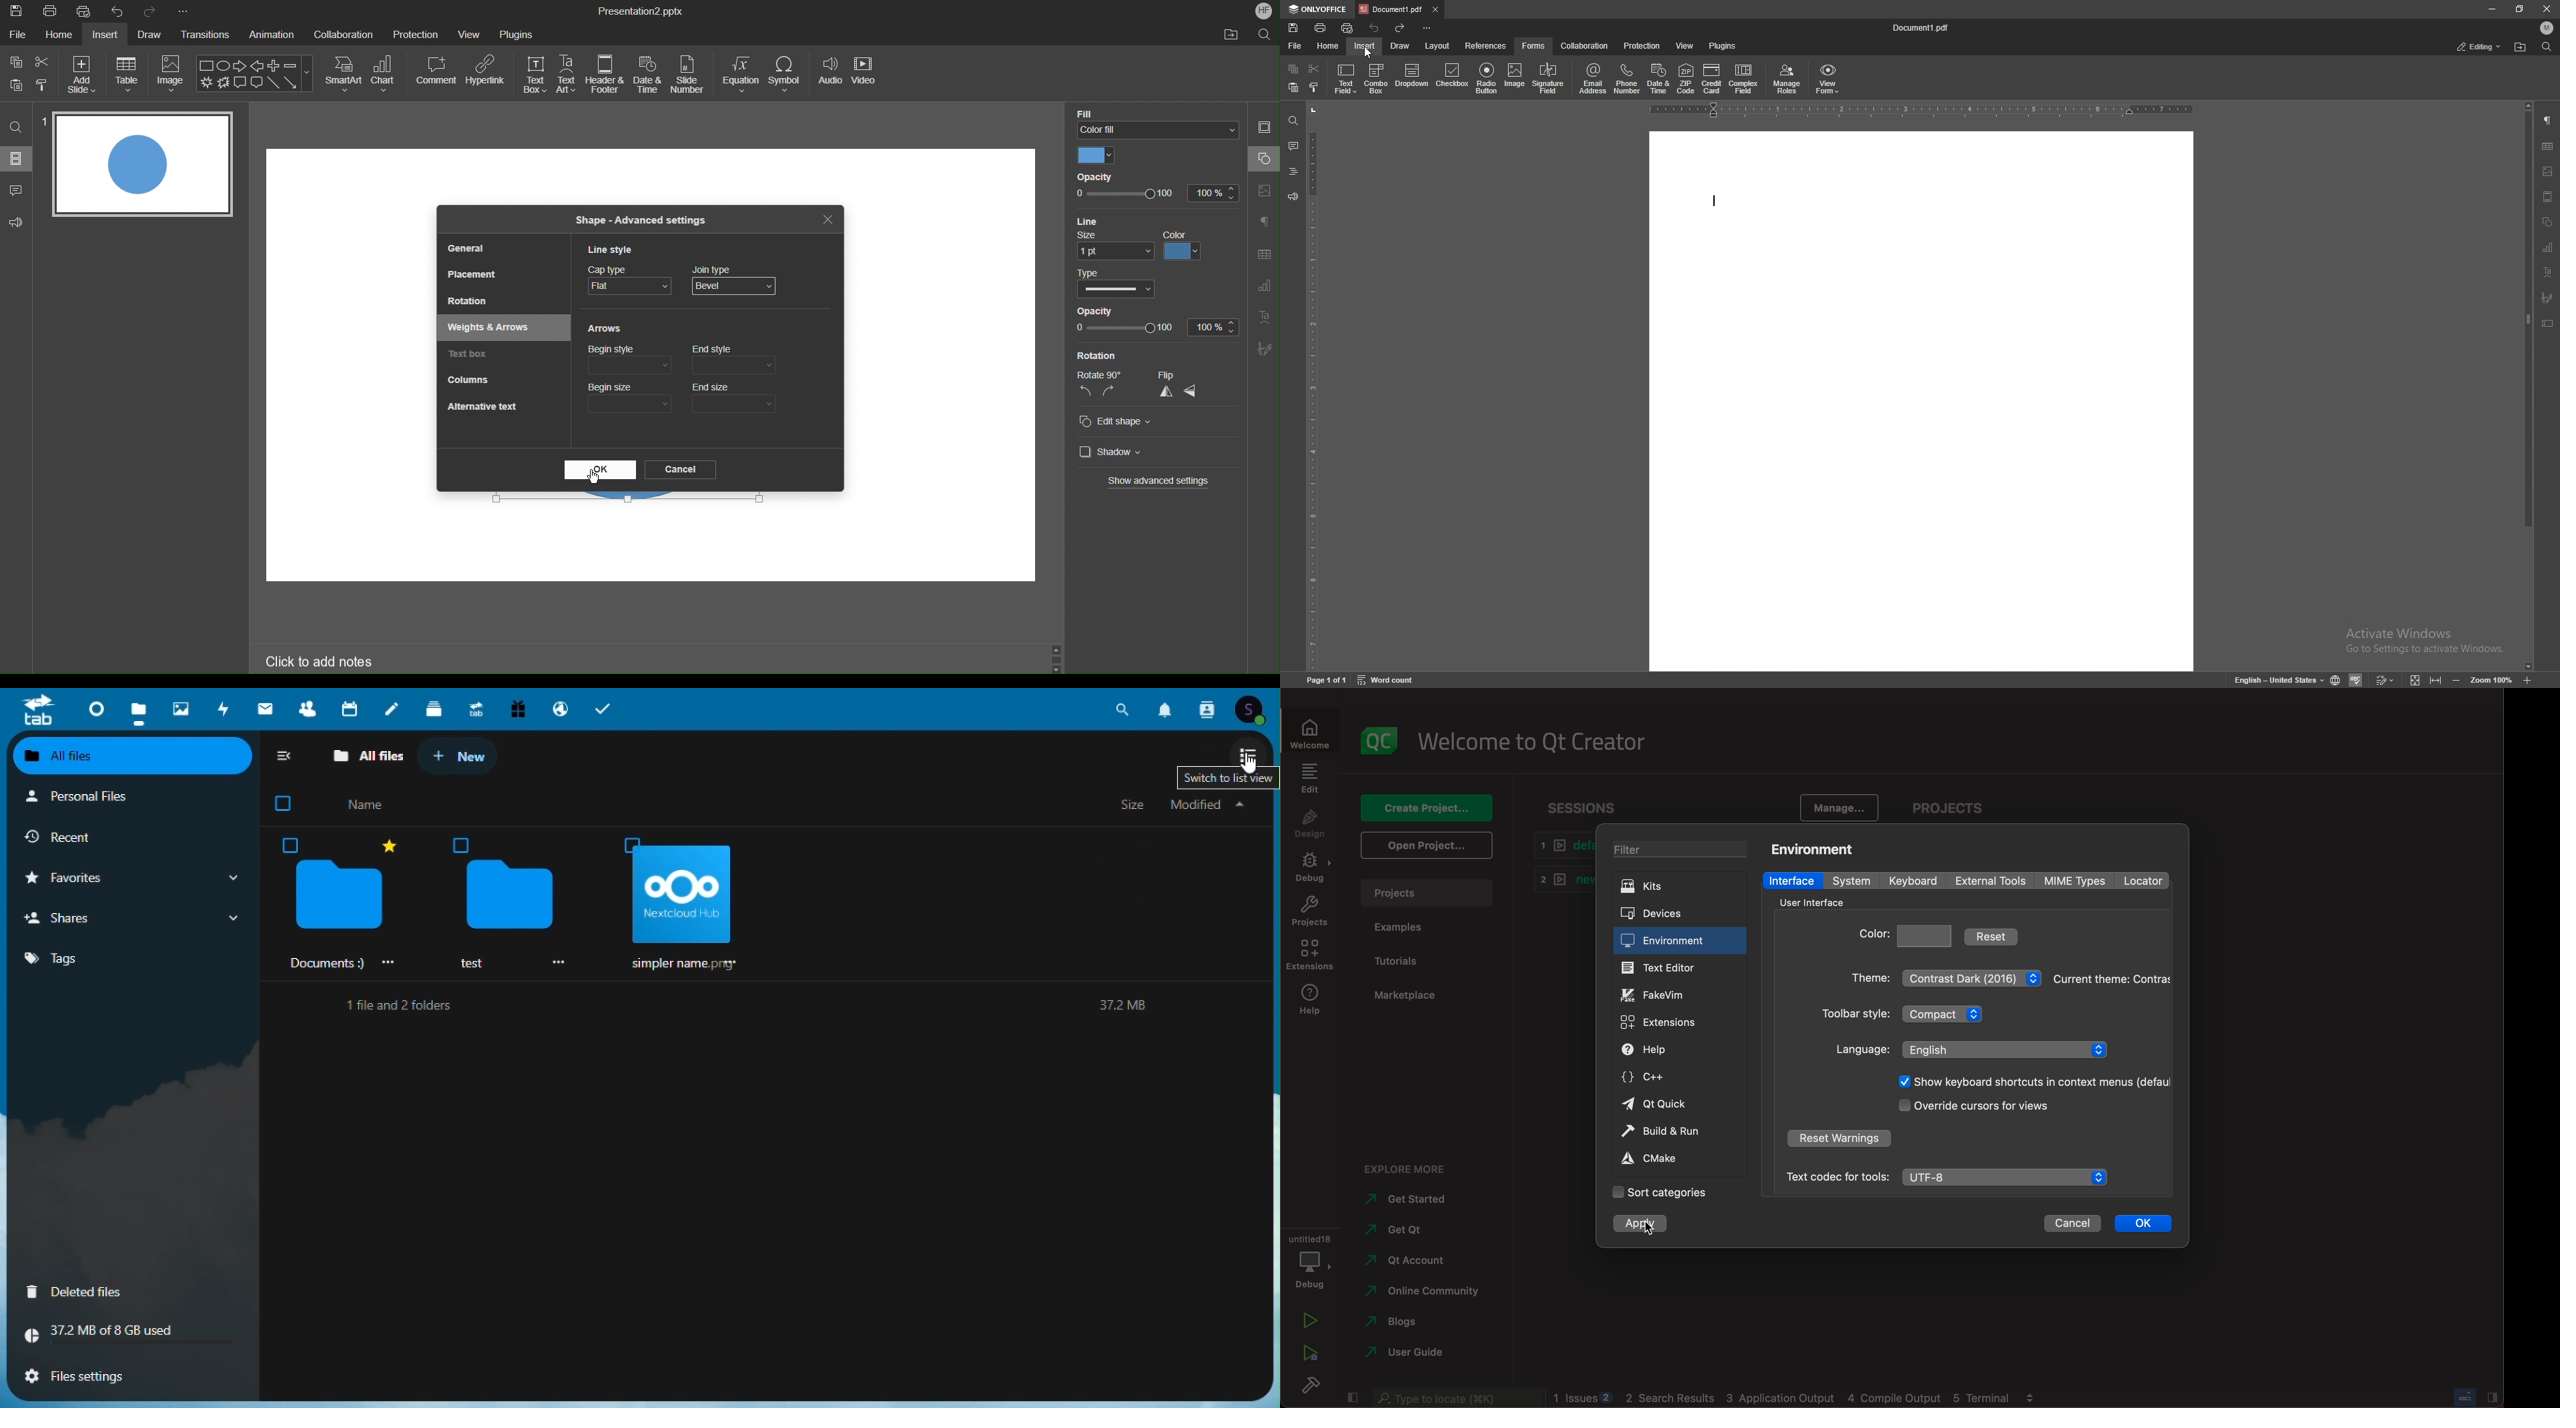 The image size is (2576, 1428). What do you see at coordinates (1666, 1021) in the screenshot?
I see `extensions` at bounding box center [1666, 1021].